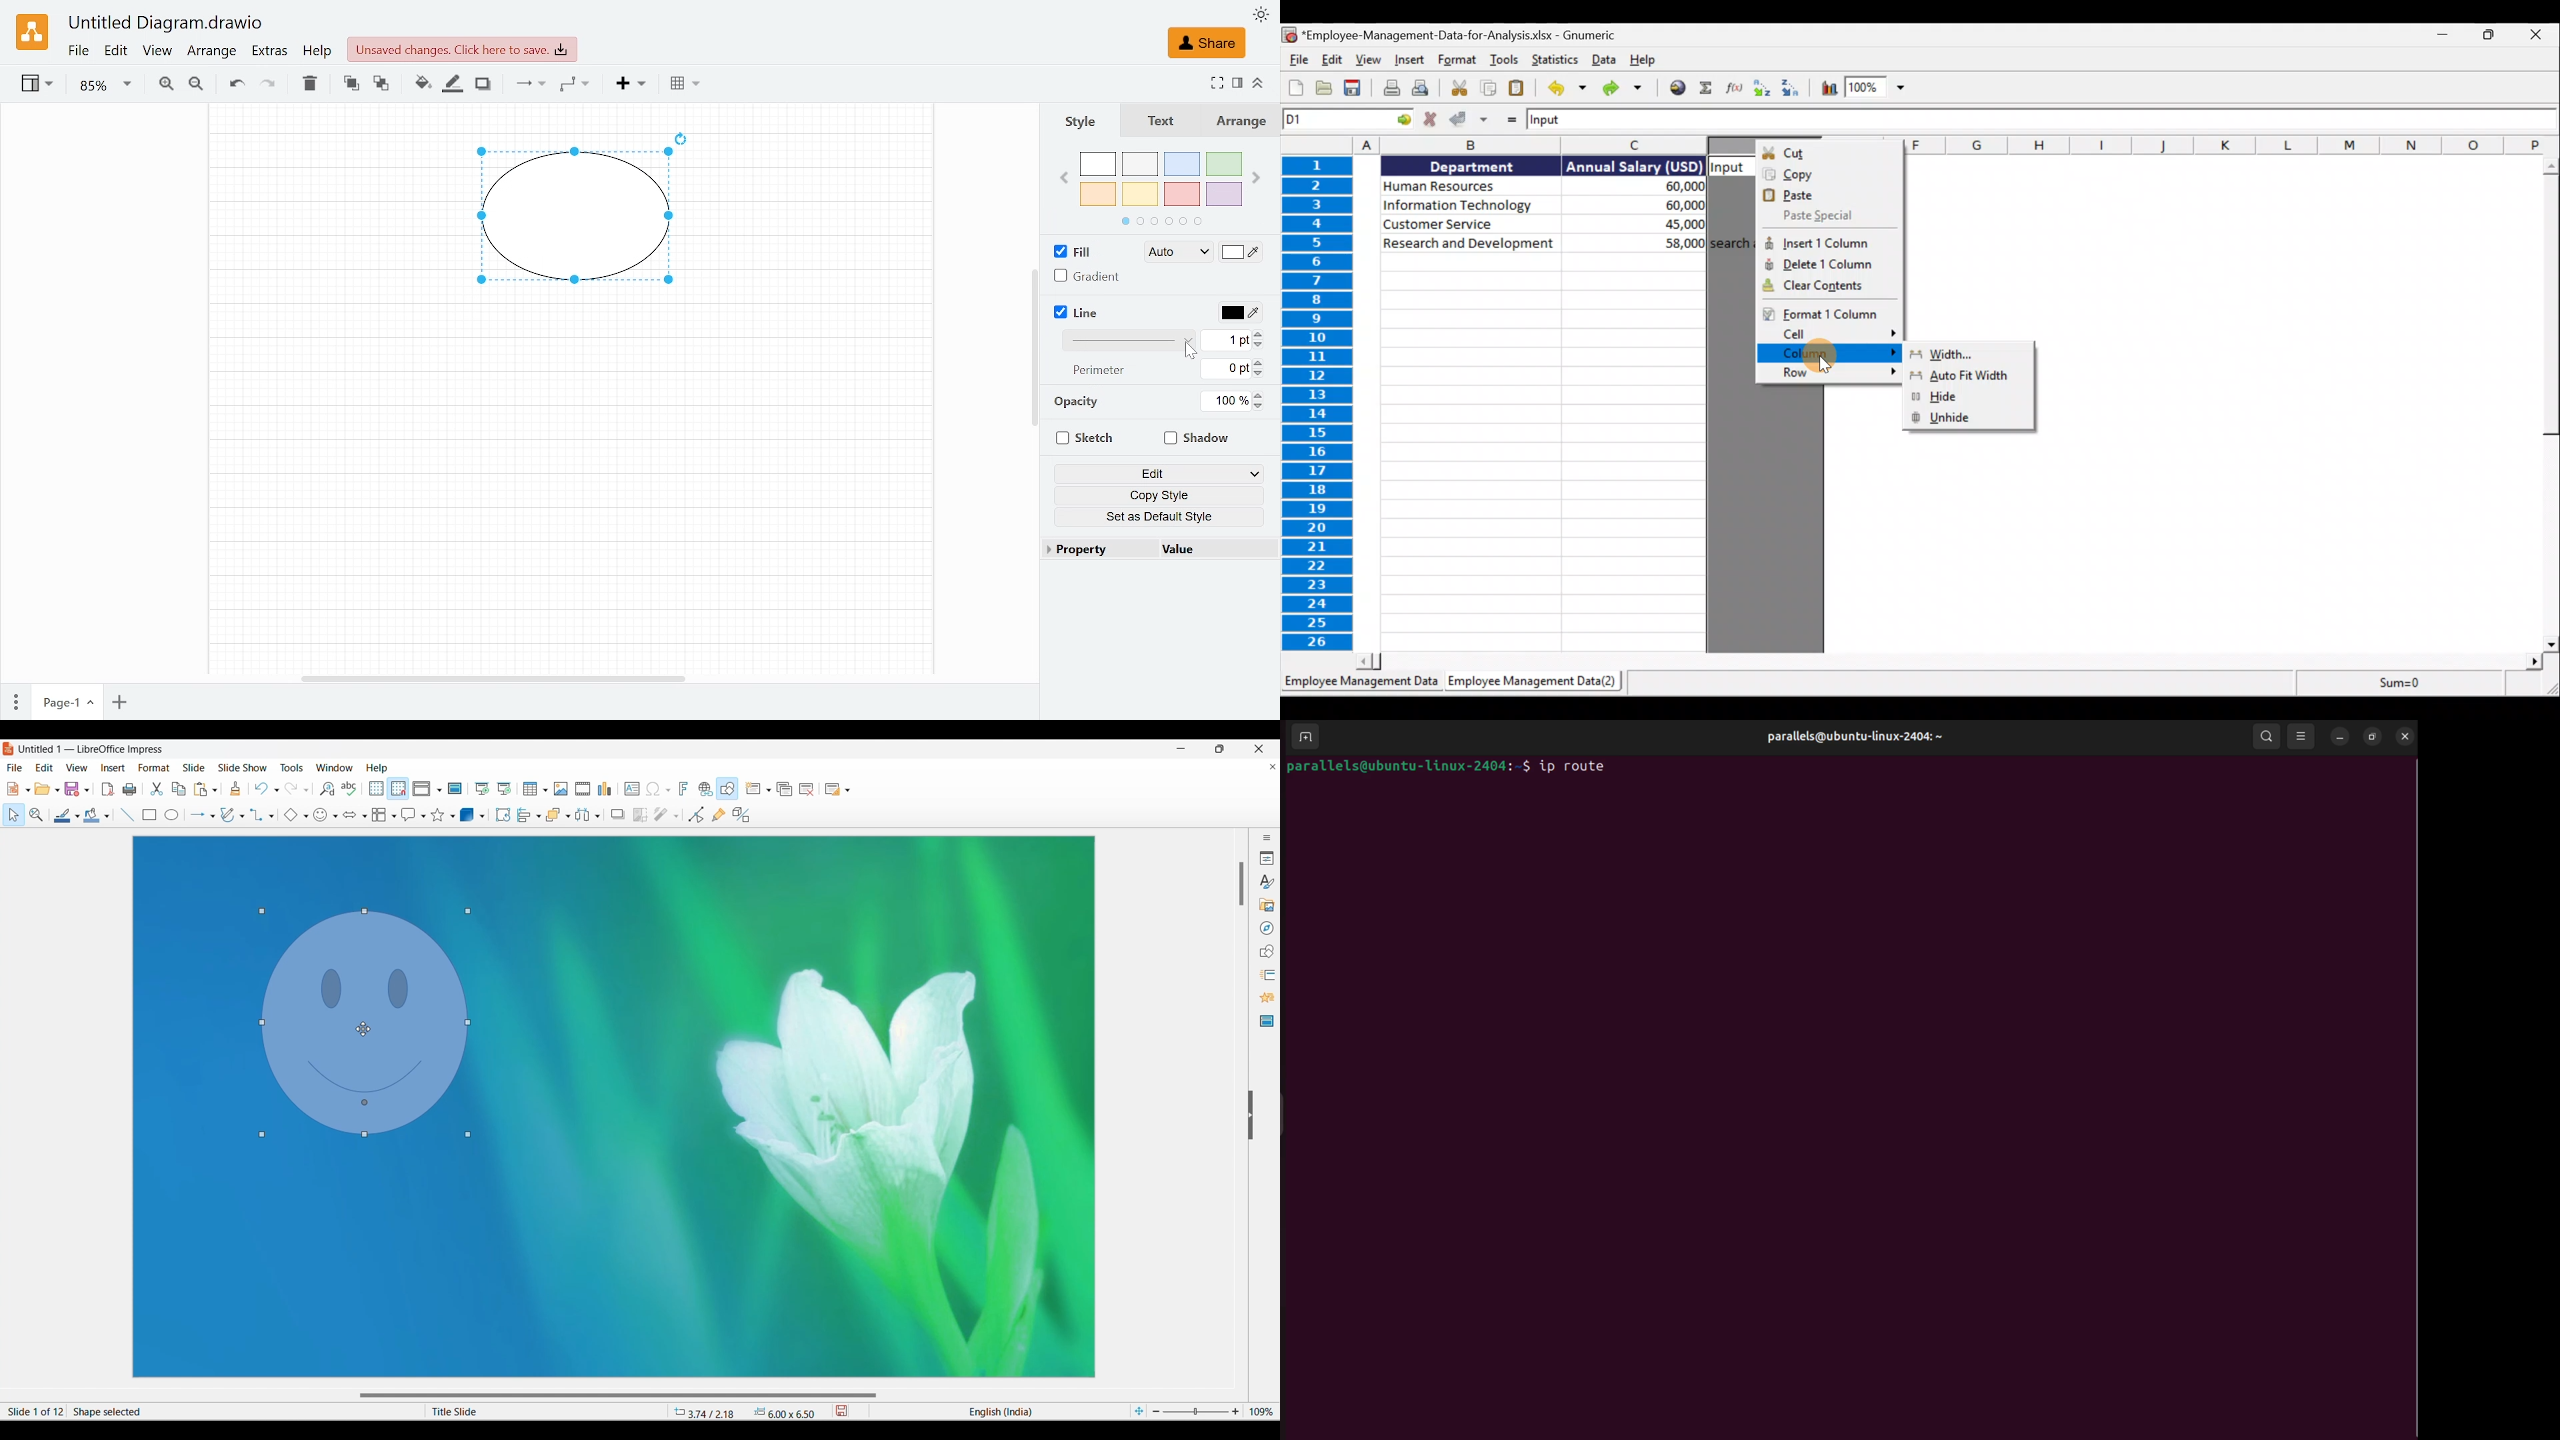 Image resolution: width=2576 pixels, height=1456 pixels. I want to click on Cell, so click(1830, 335).